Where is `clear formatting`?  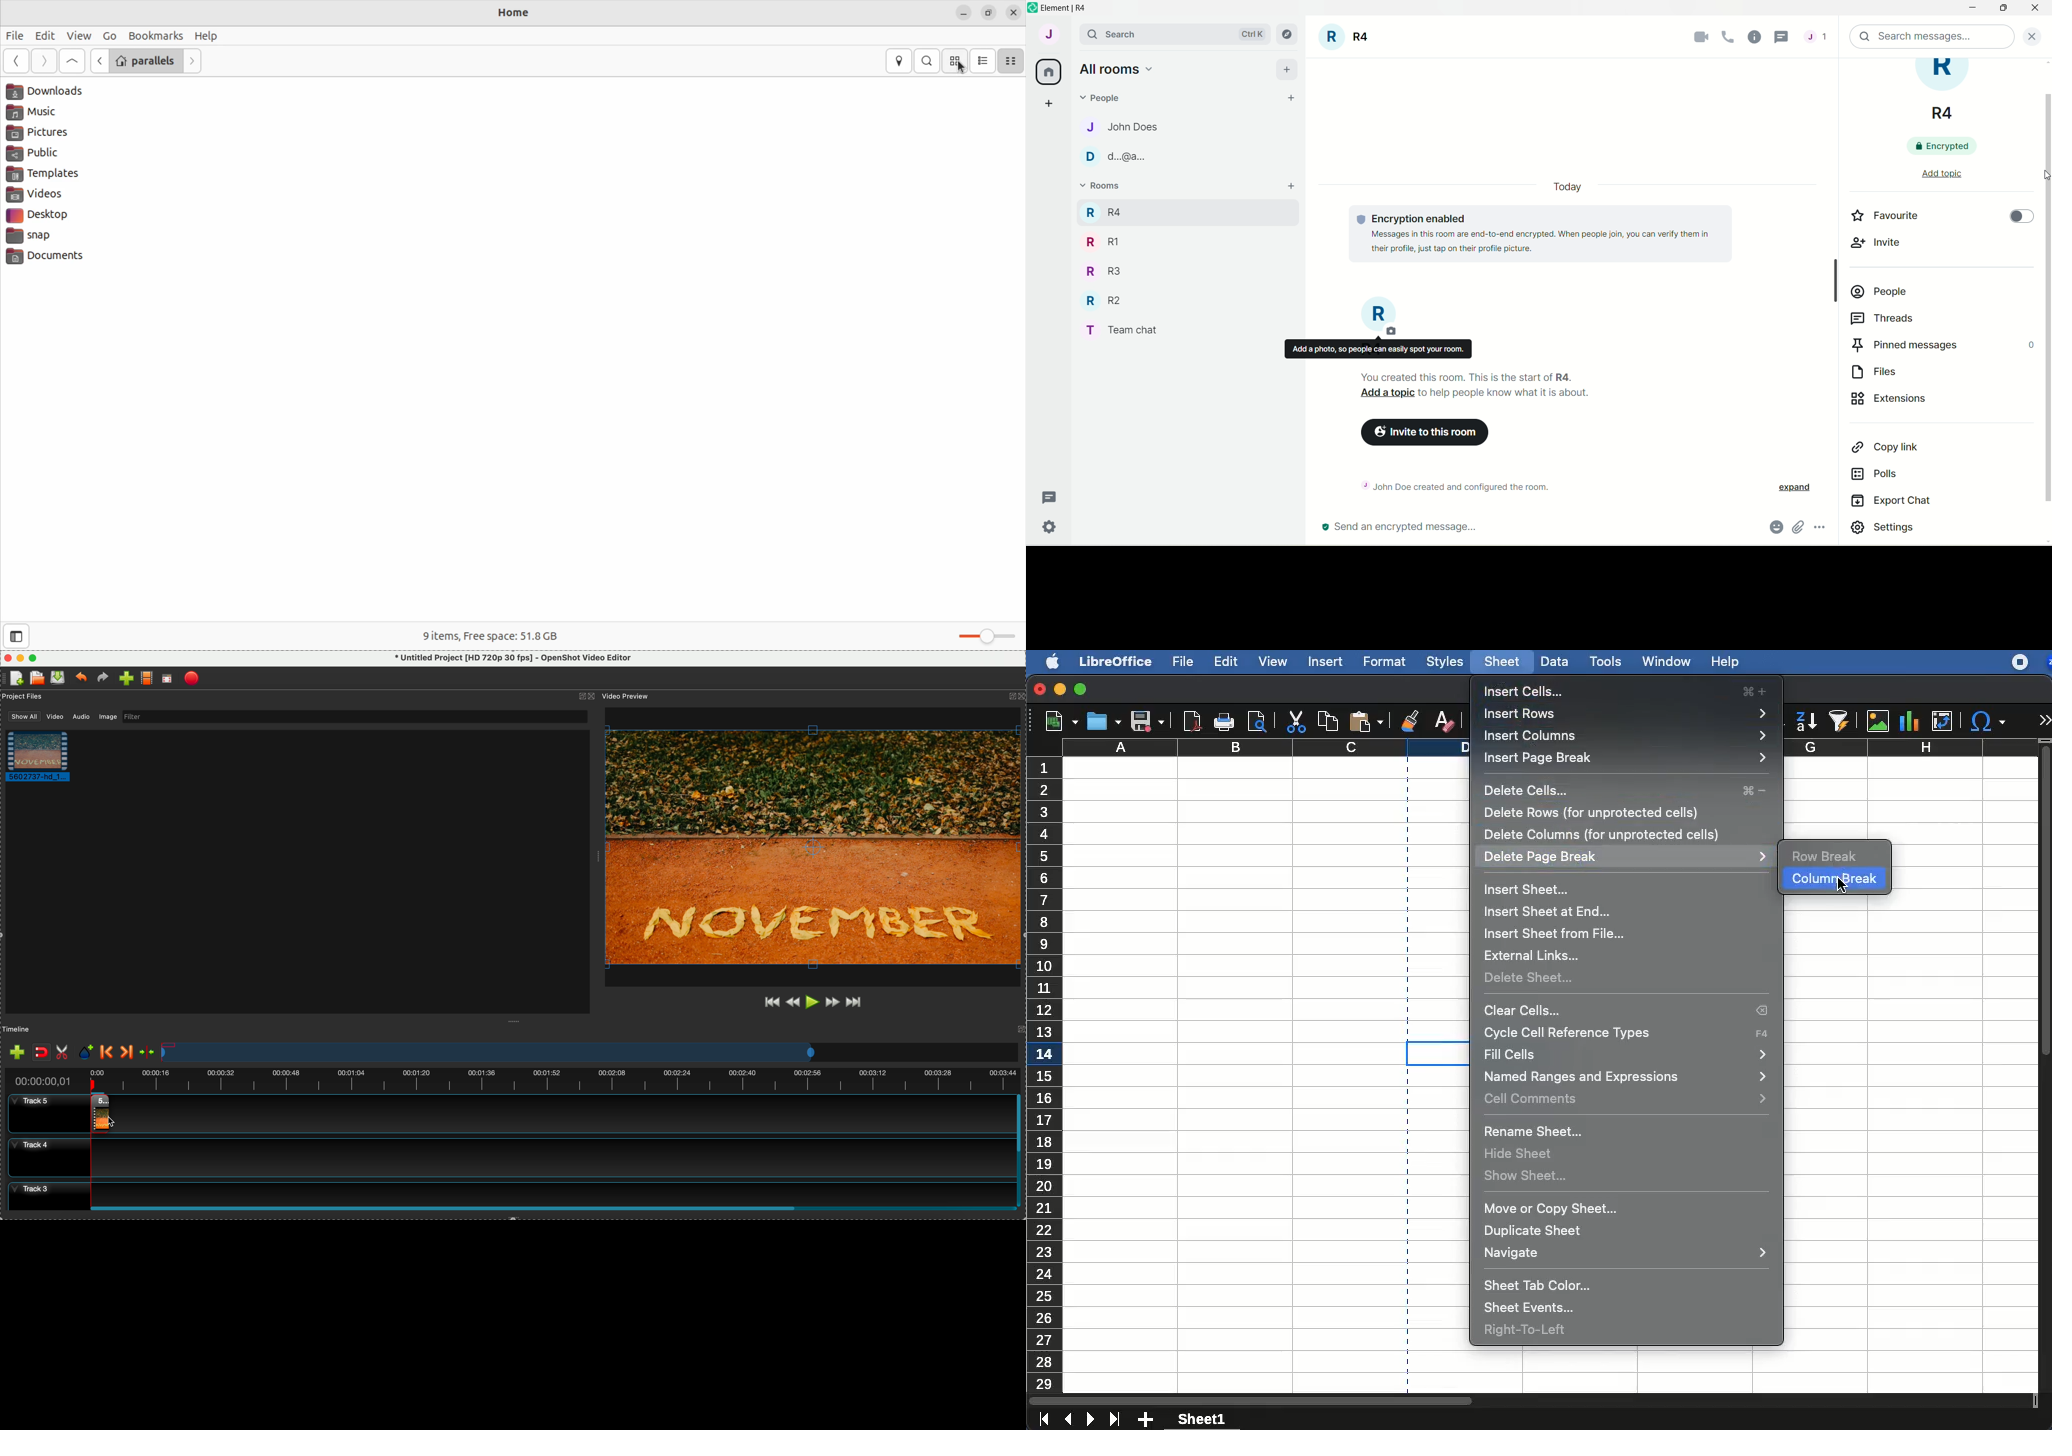 clear formatting is located at coordinates (1443, 718).